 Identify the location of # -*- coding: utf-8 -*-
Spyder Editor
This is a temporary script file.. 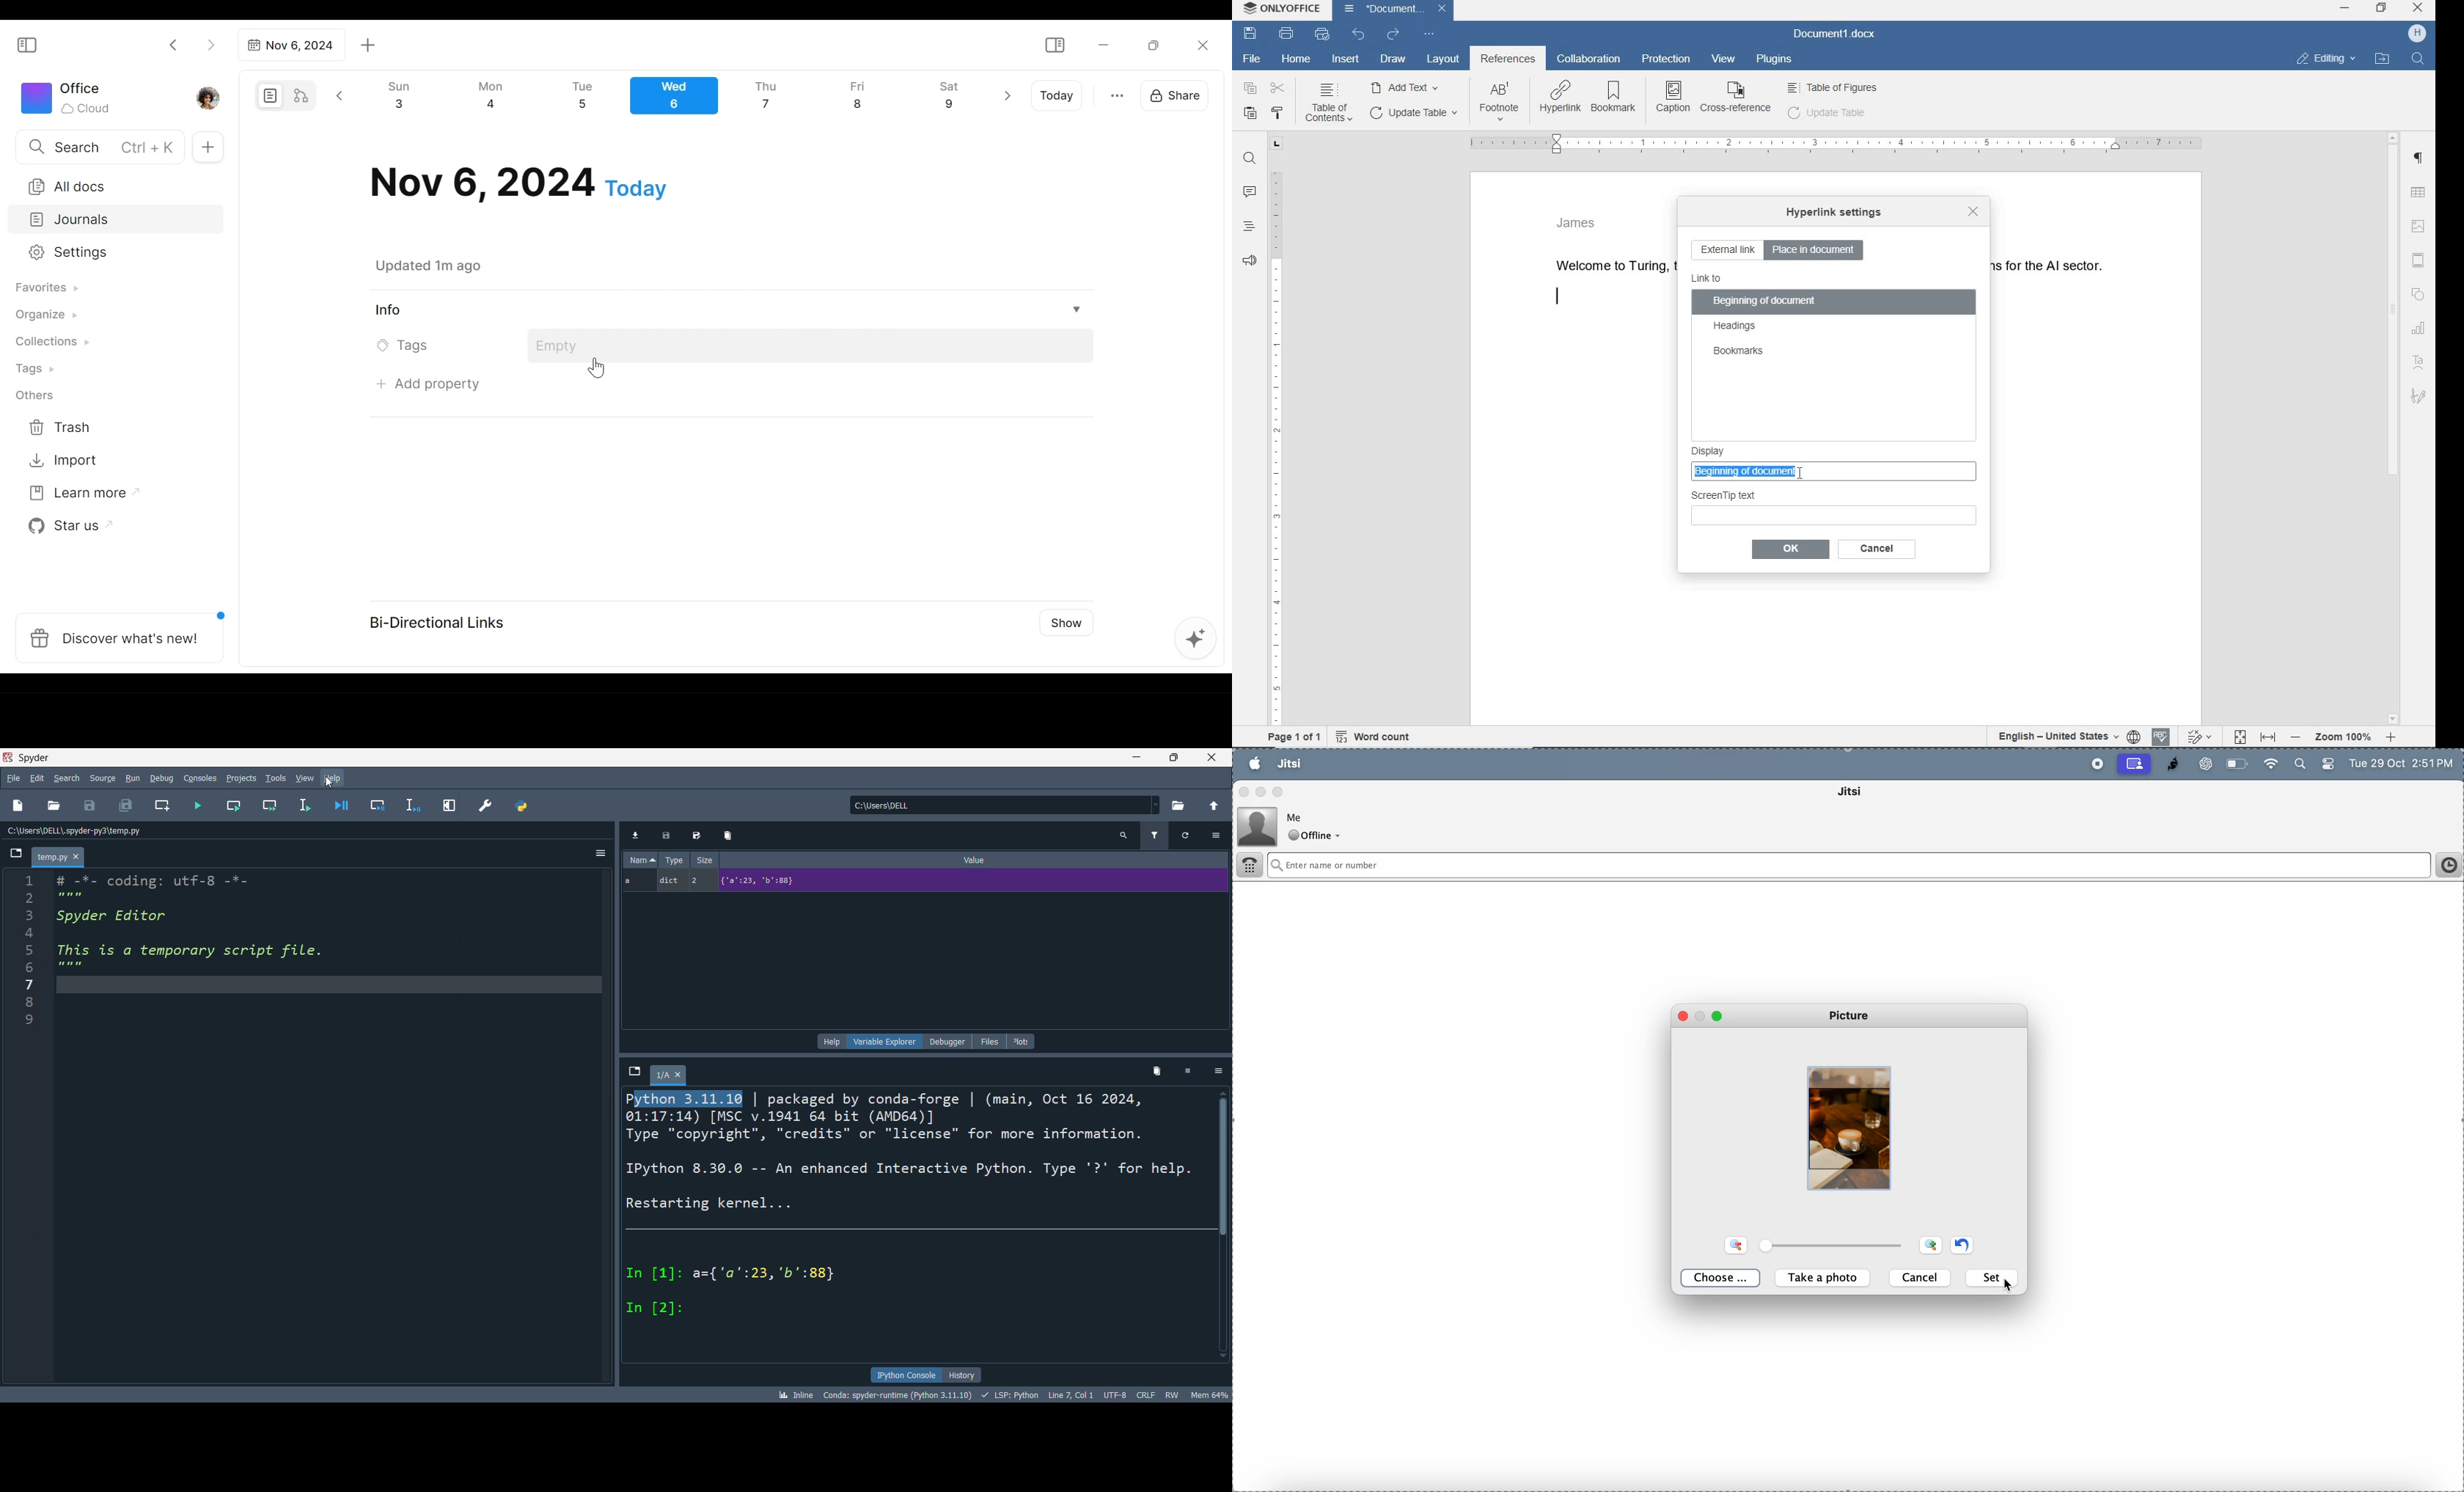
(201, 925).